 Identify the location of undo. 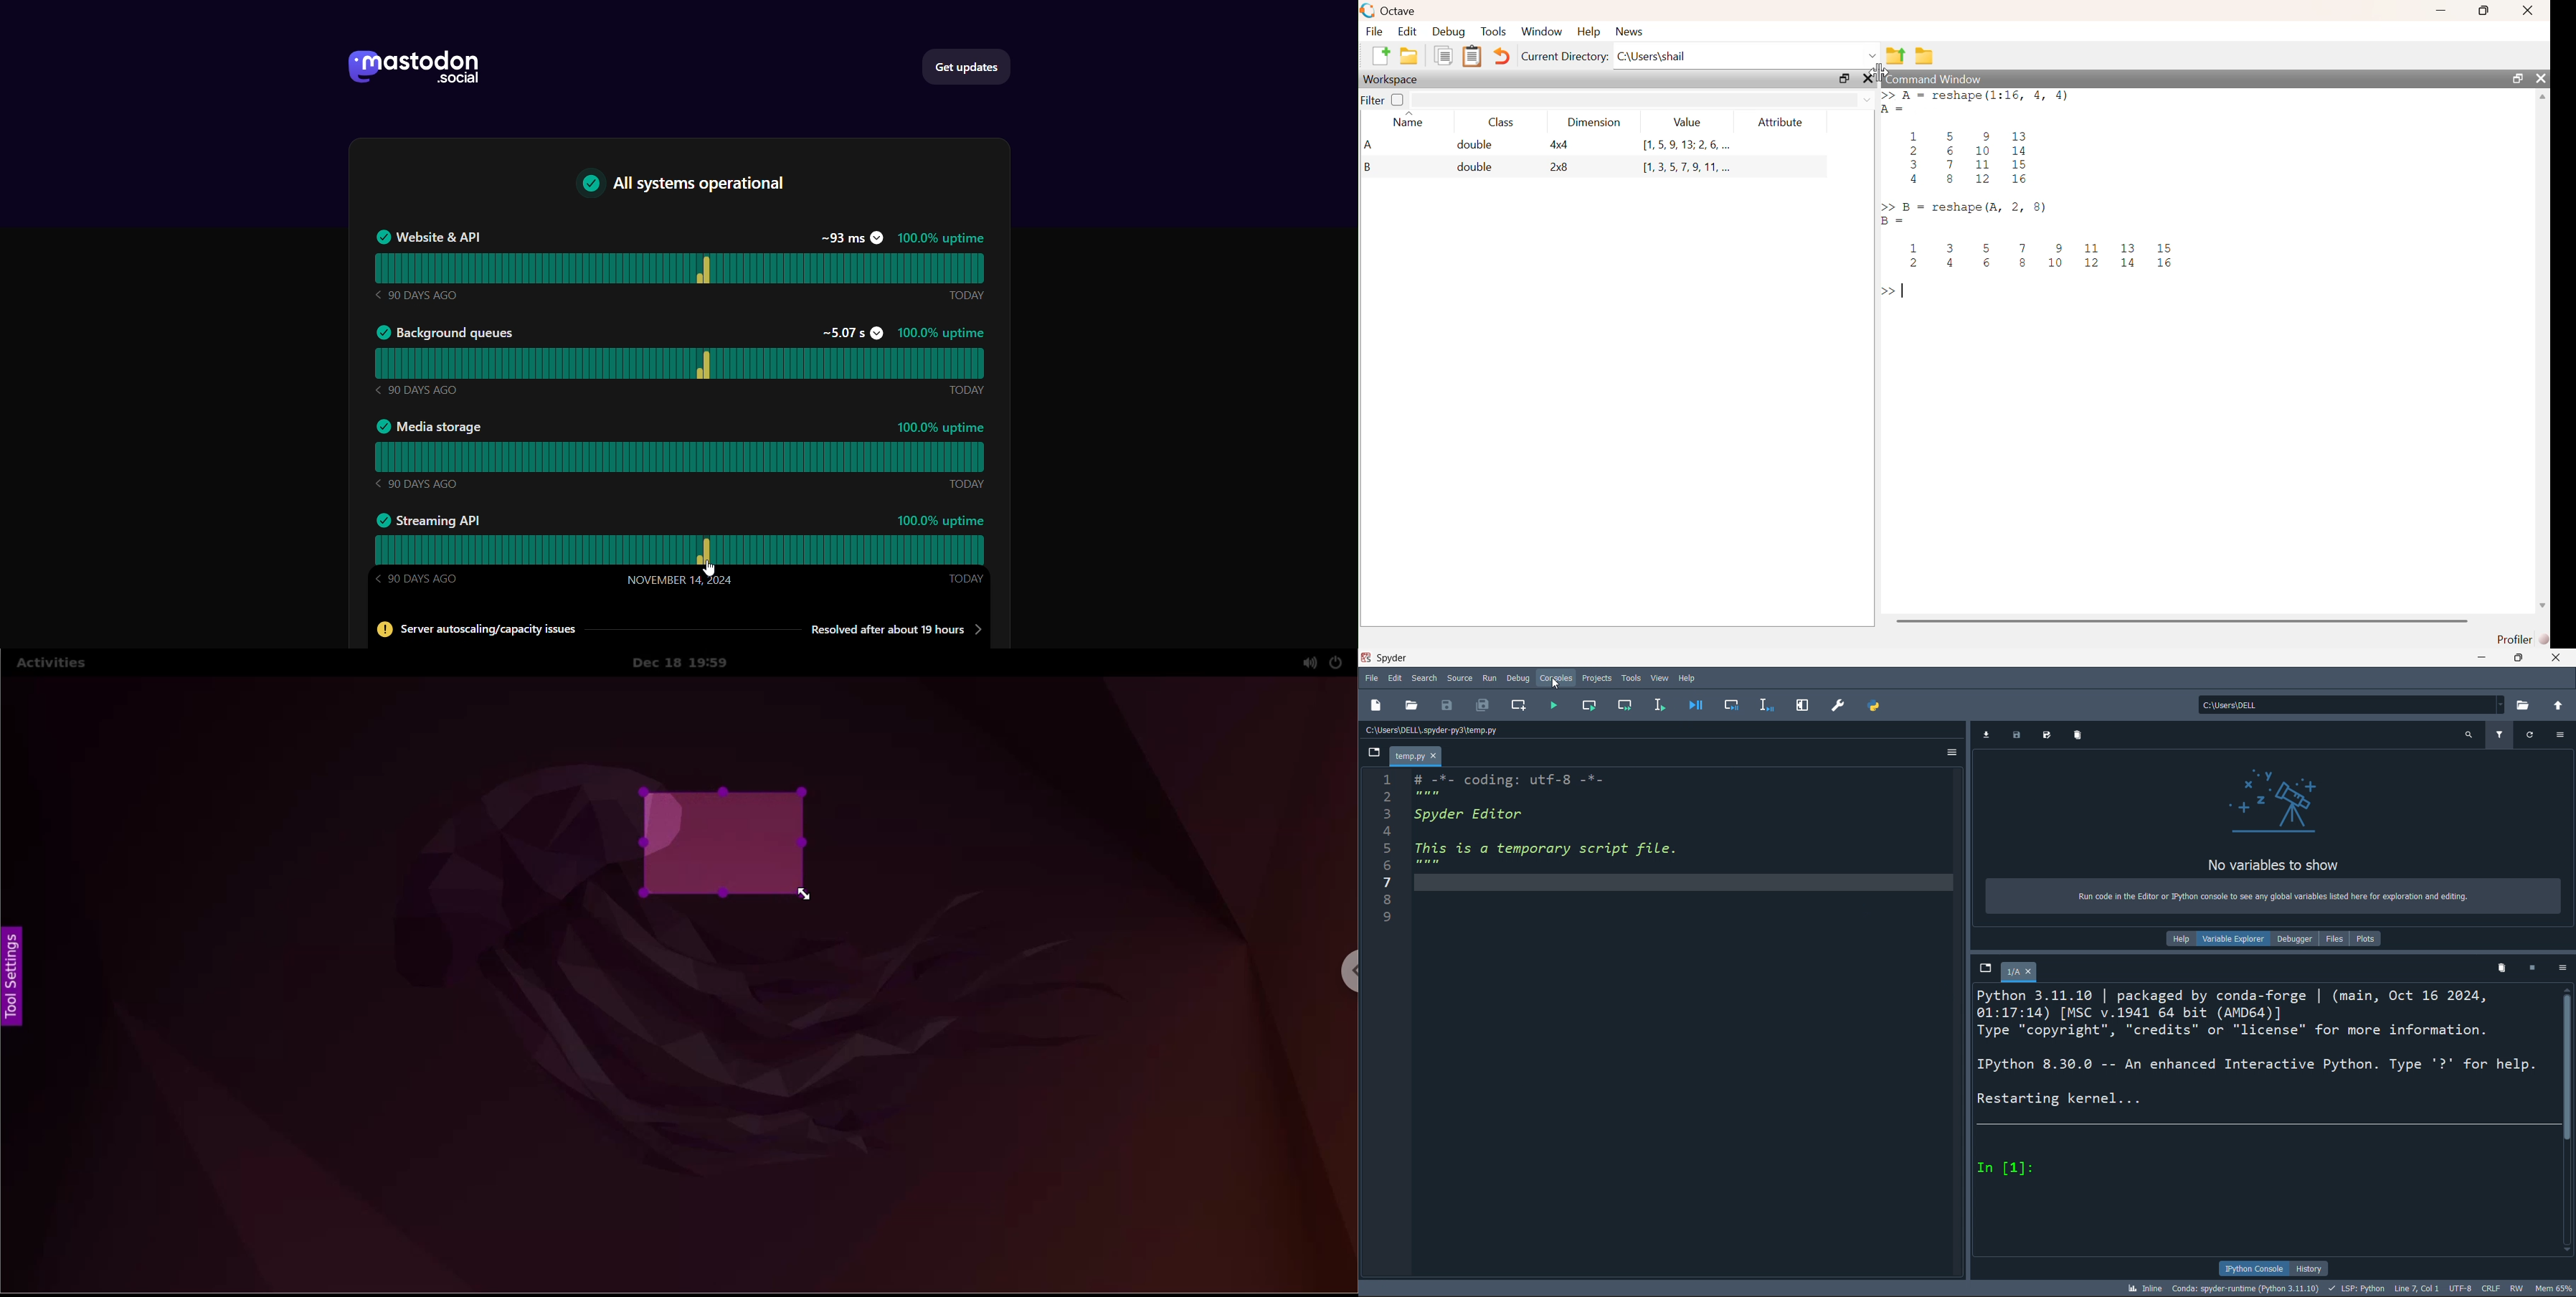
(1502, 58).